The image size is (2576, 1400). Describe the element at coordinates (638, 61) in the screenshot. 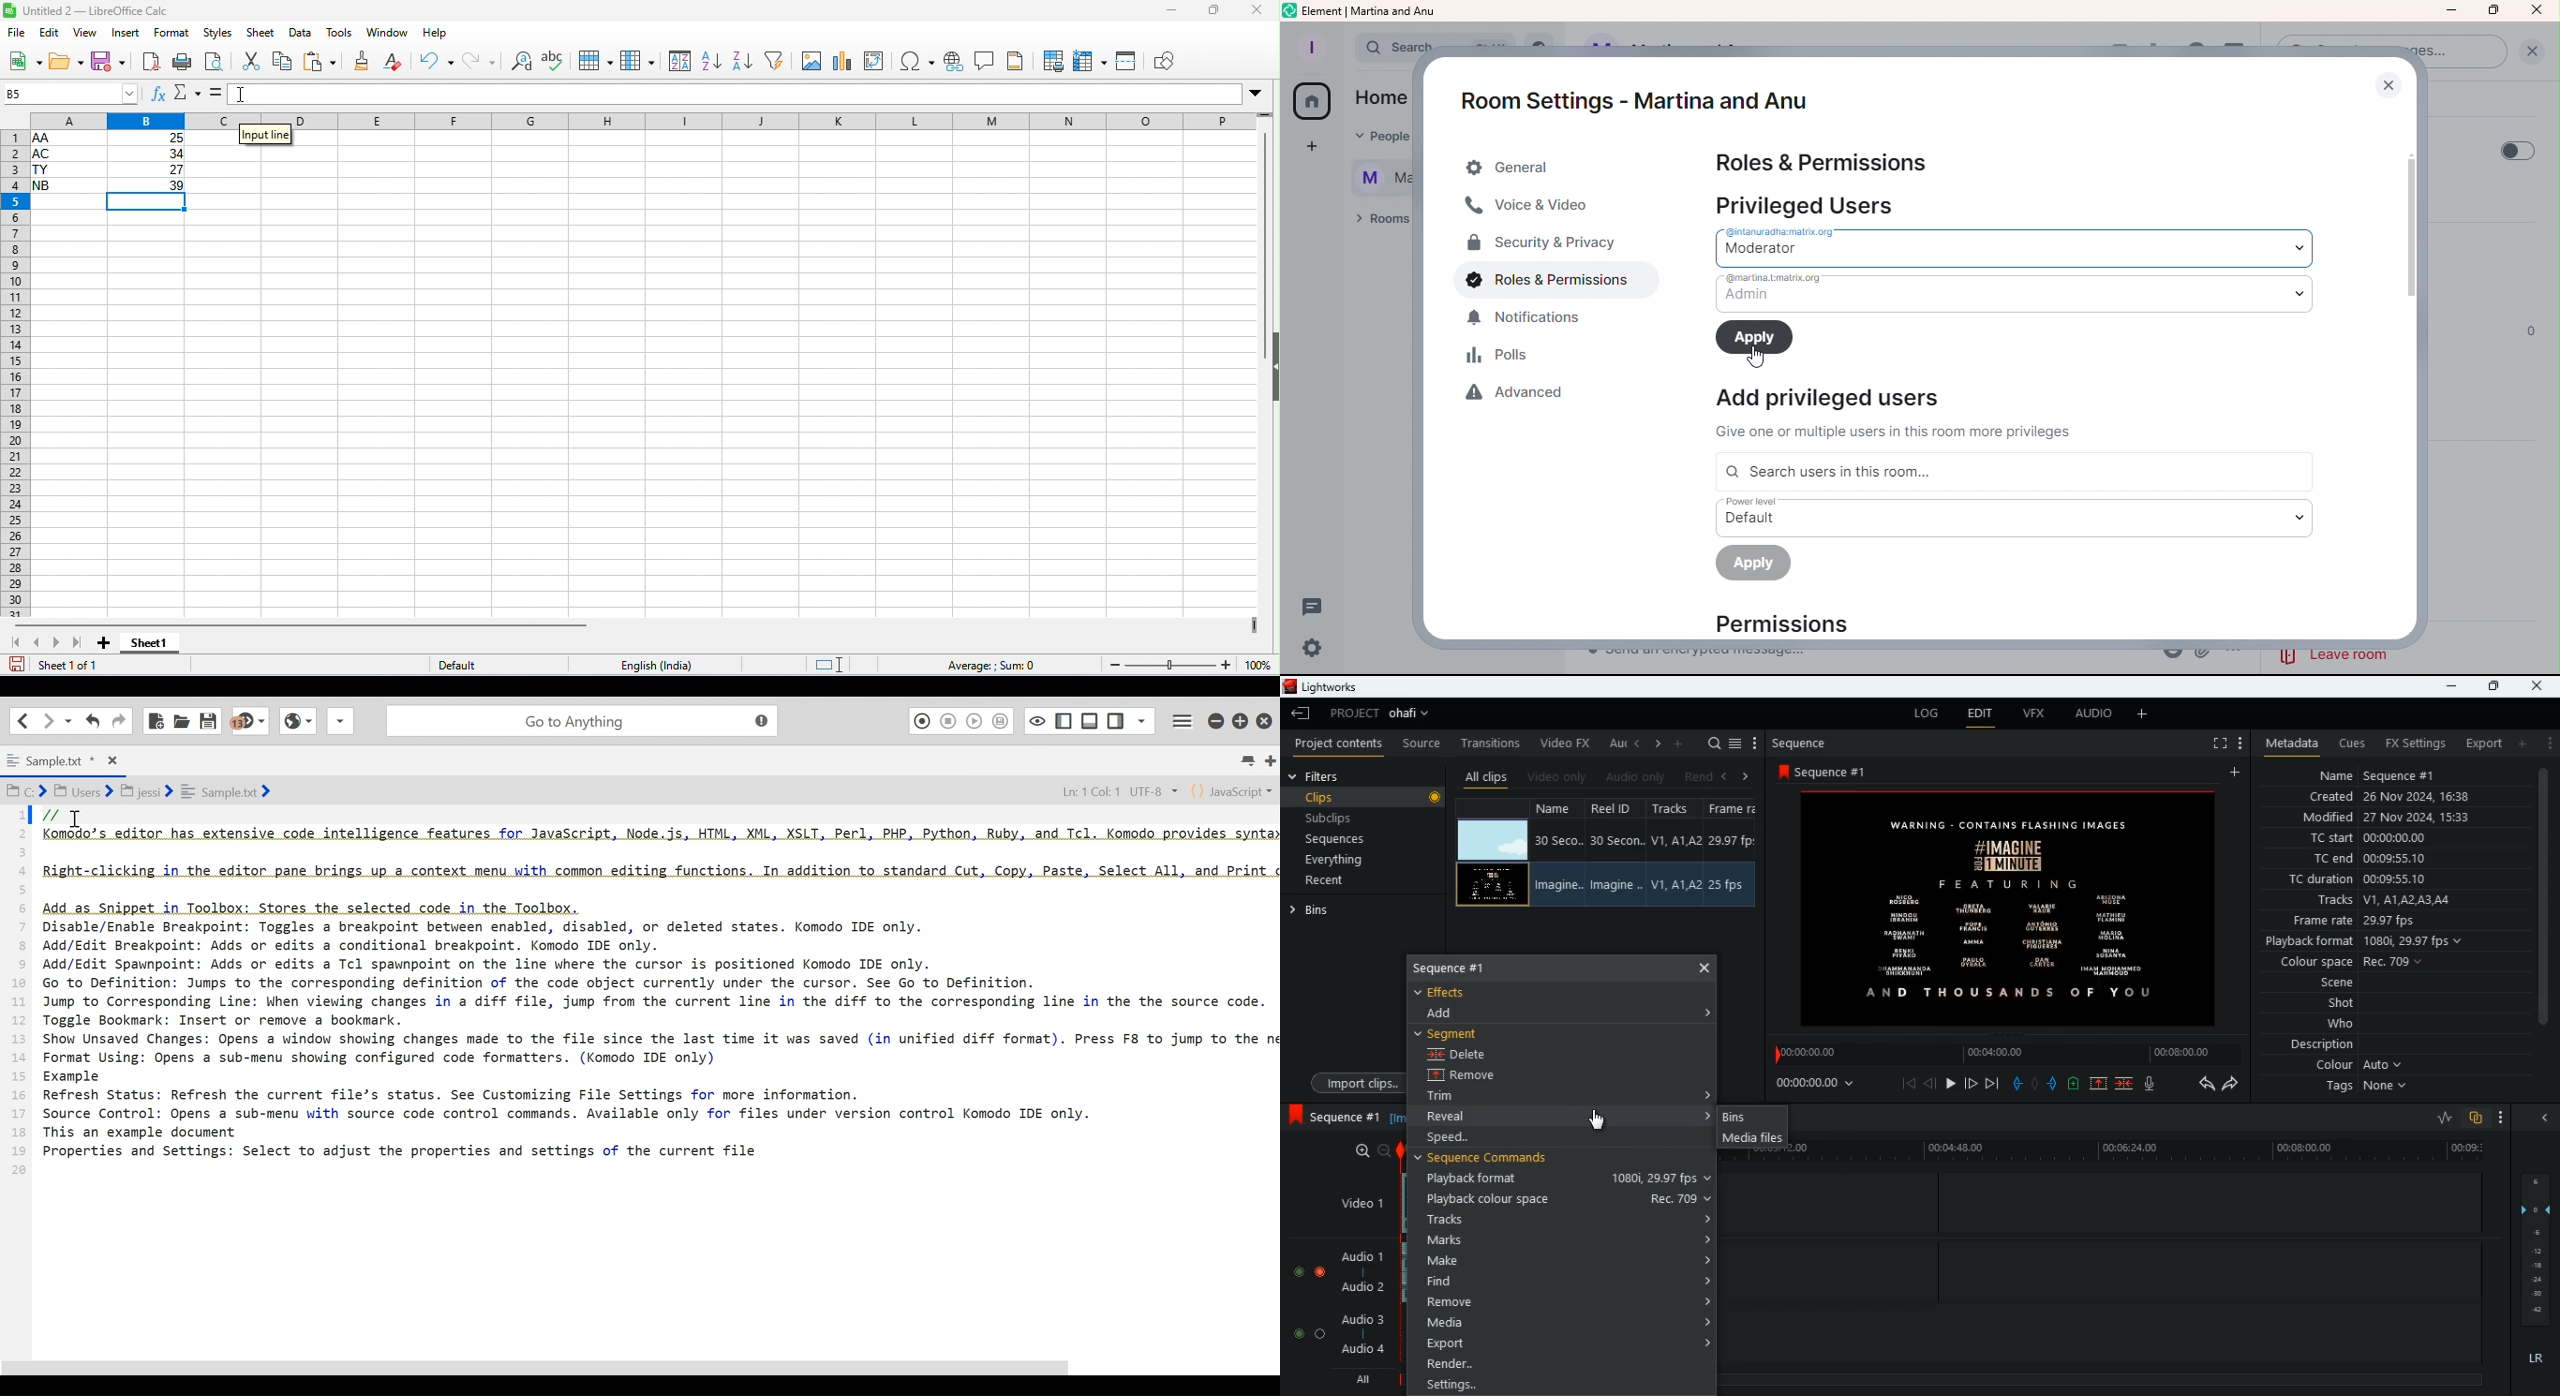

I see `column` at that location.